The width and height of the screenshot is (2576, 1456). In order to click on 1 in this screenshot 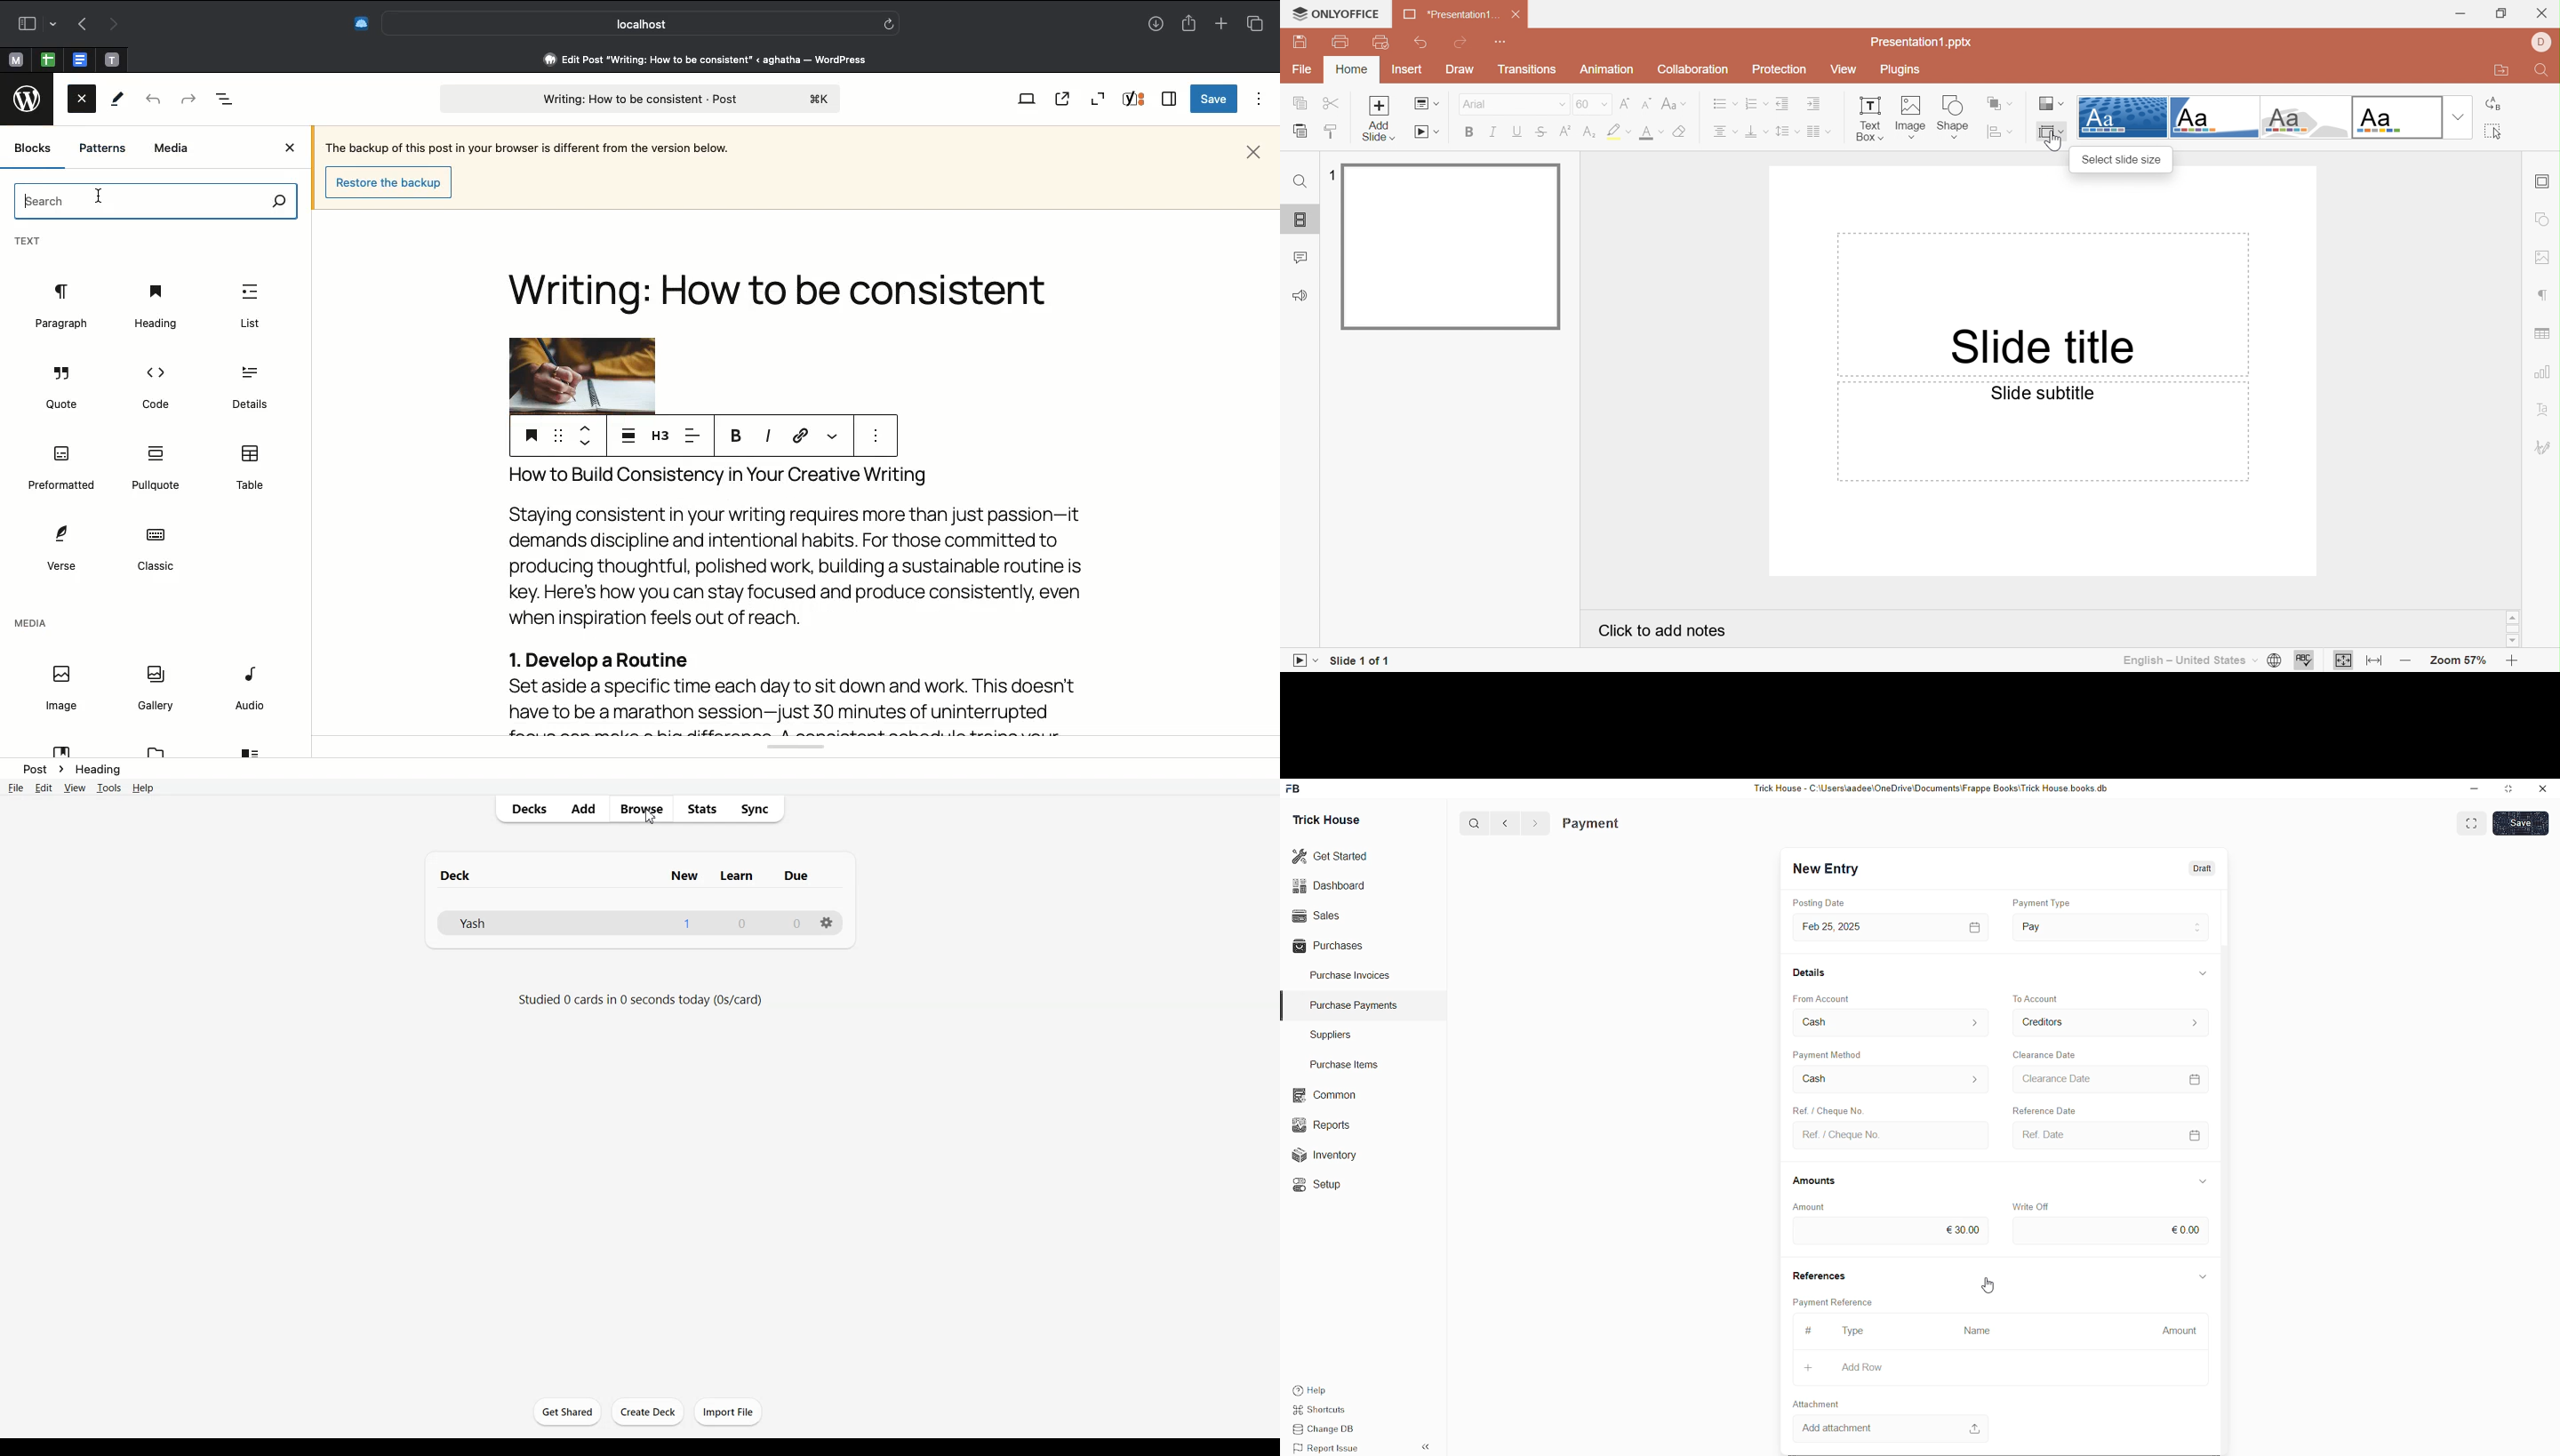, I will do `click(1329, 175)`.